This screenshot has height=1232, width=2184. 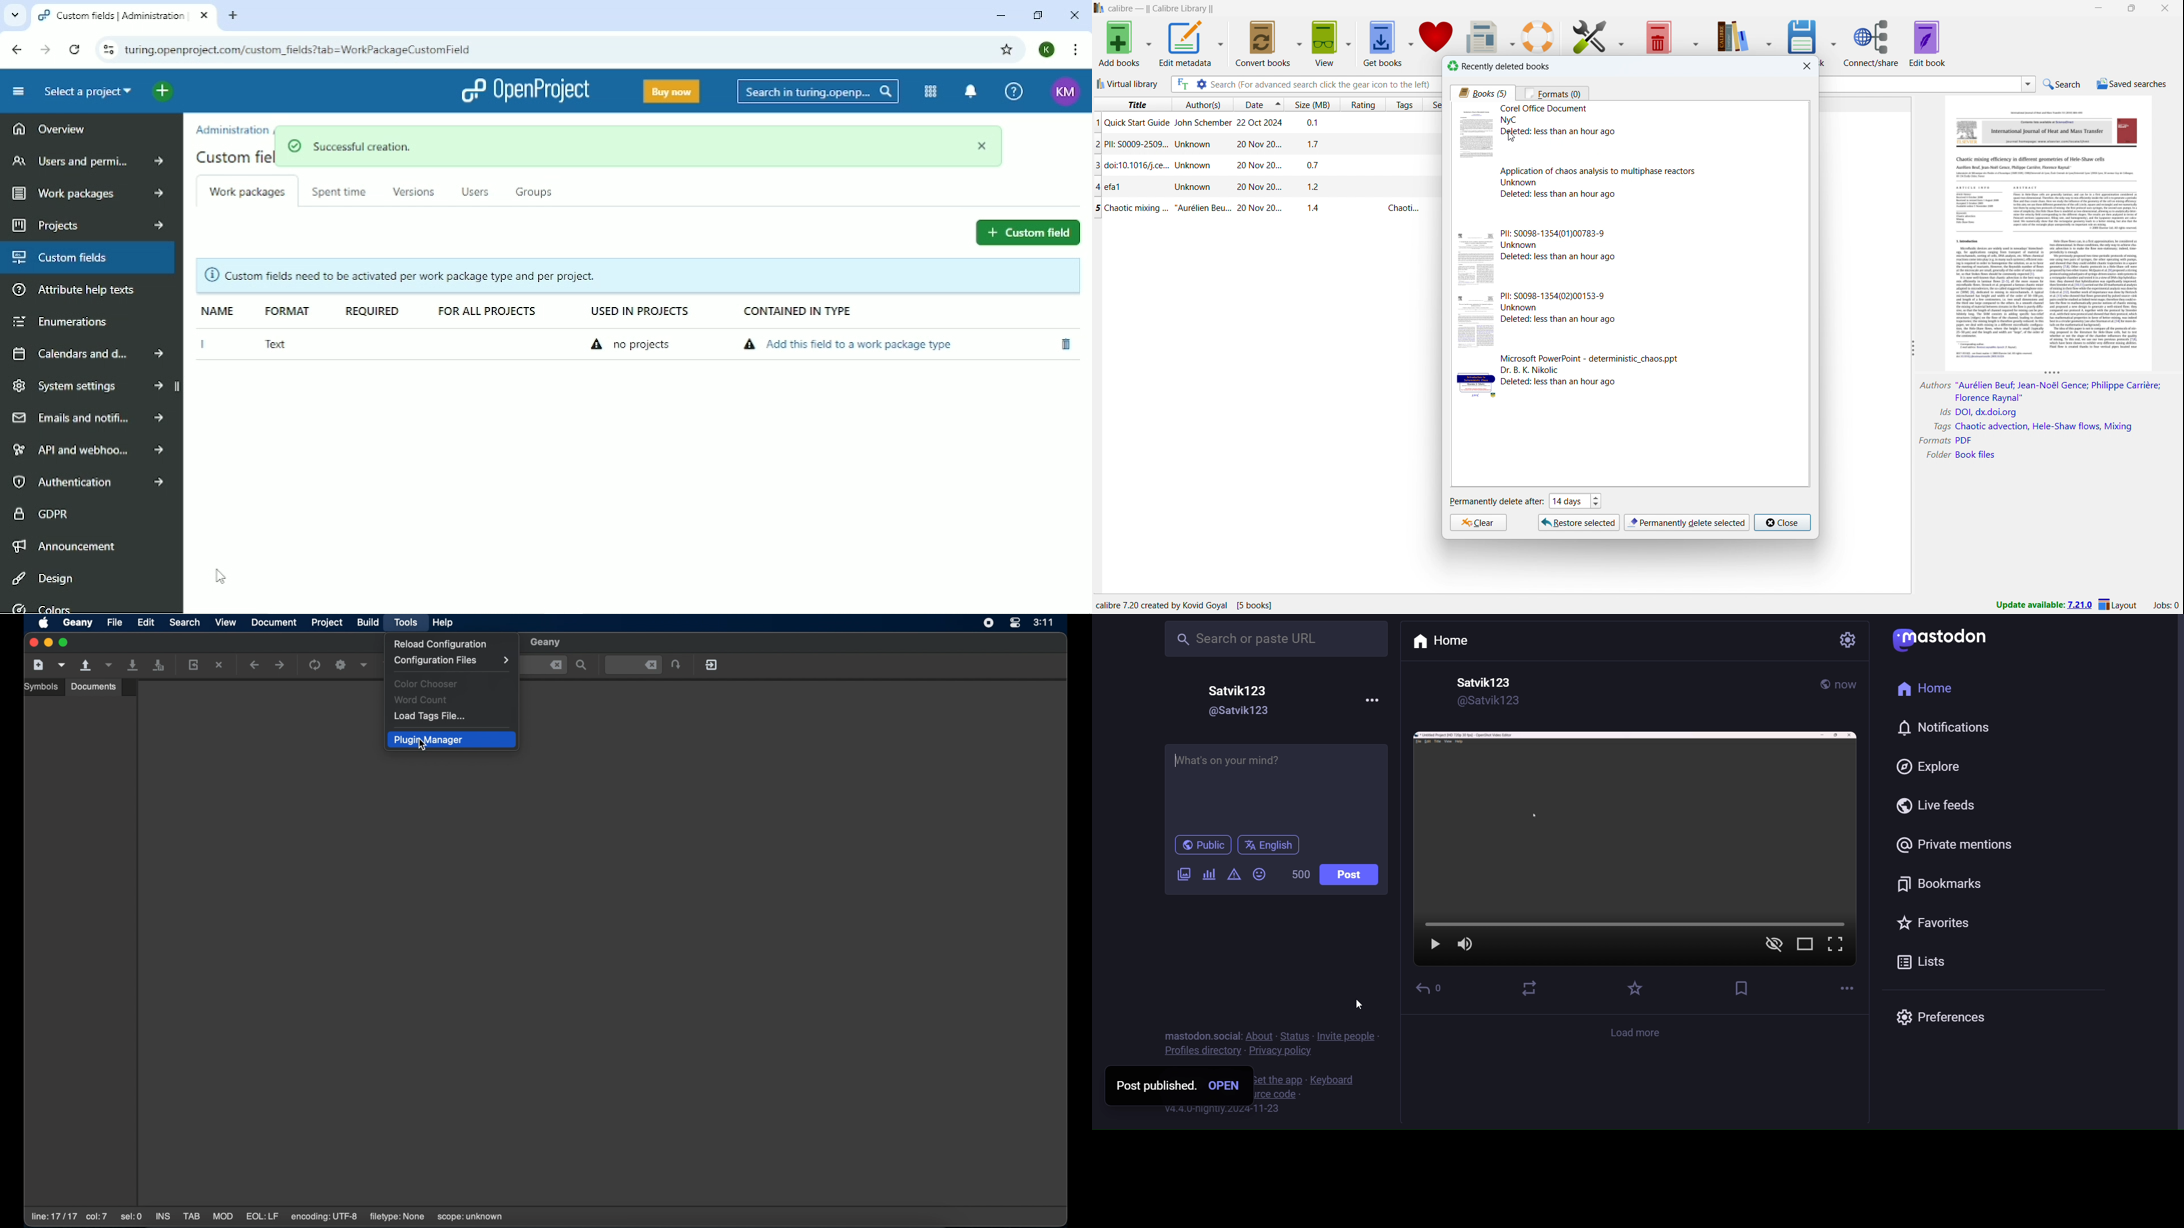 I want to click on Delete, so click(x=1065, y=344).